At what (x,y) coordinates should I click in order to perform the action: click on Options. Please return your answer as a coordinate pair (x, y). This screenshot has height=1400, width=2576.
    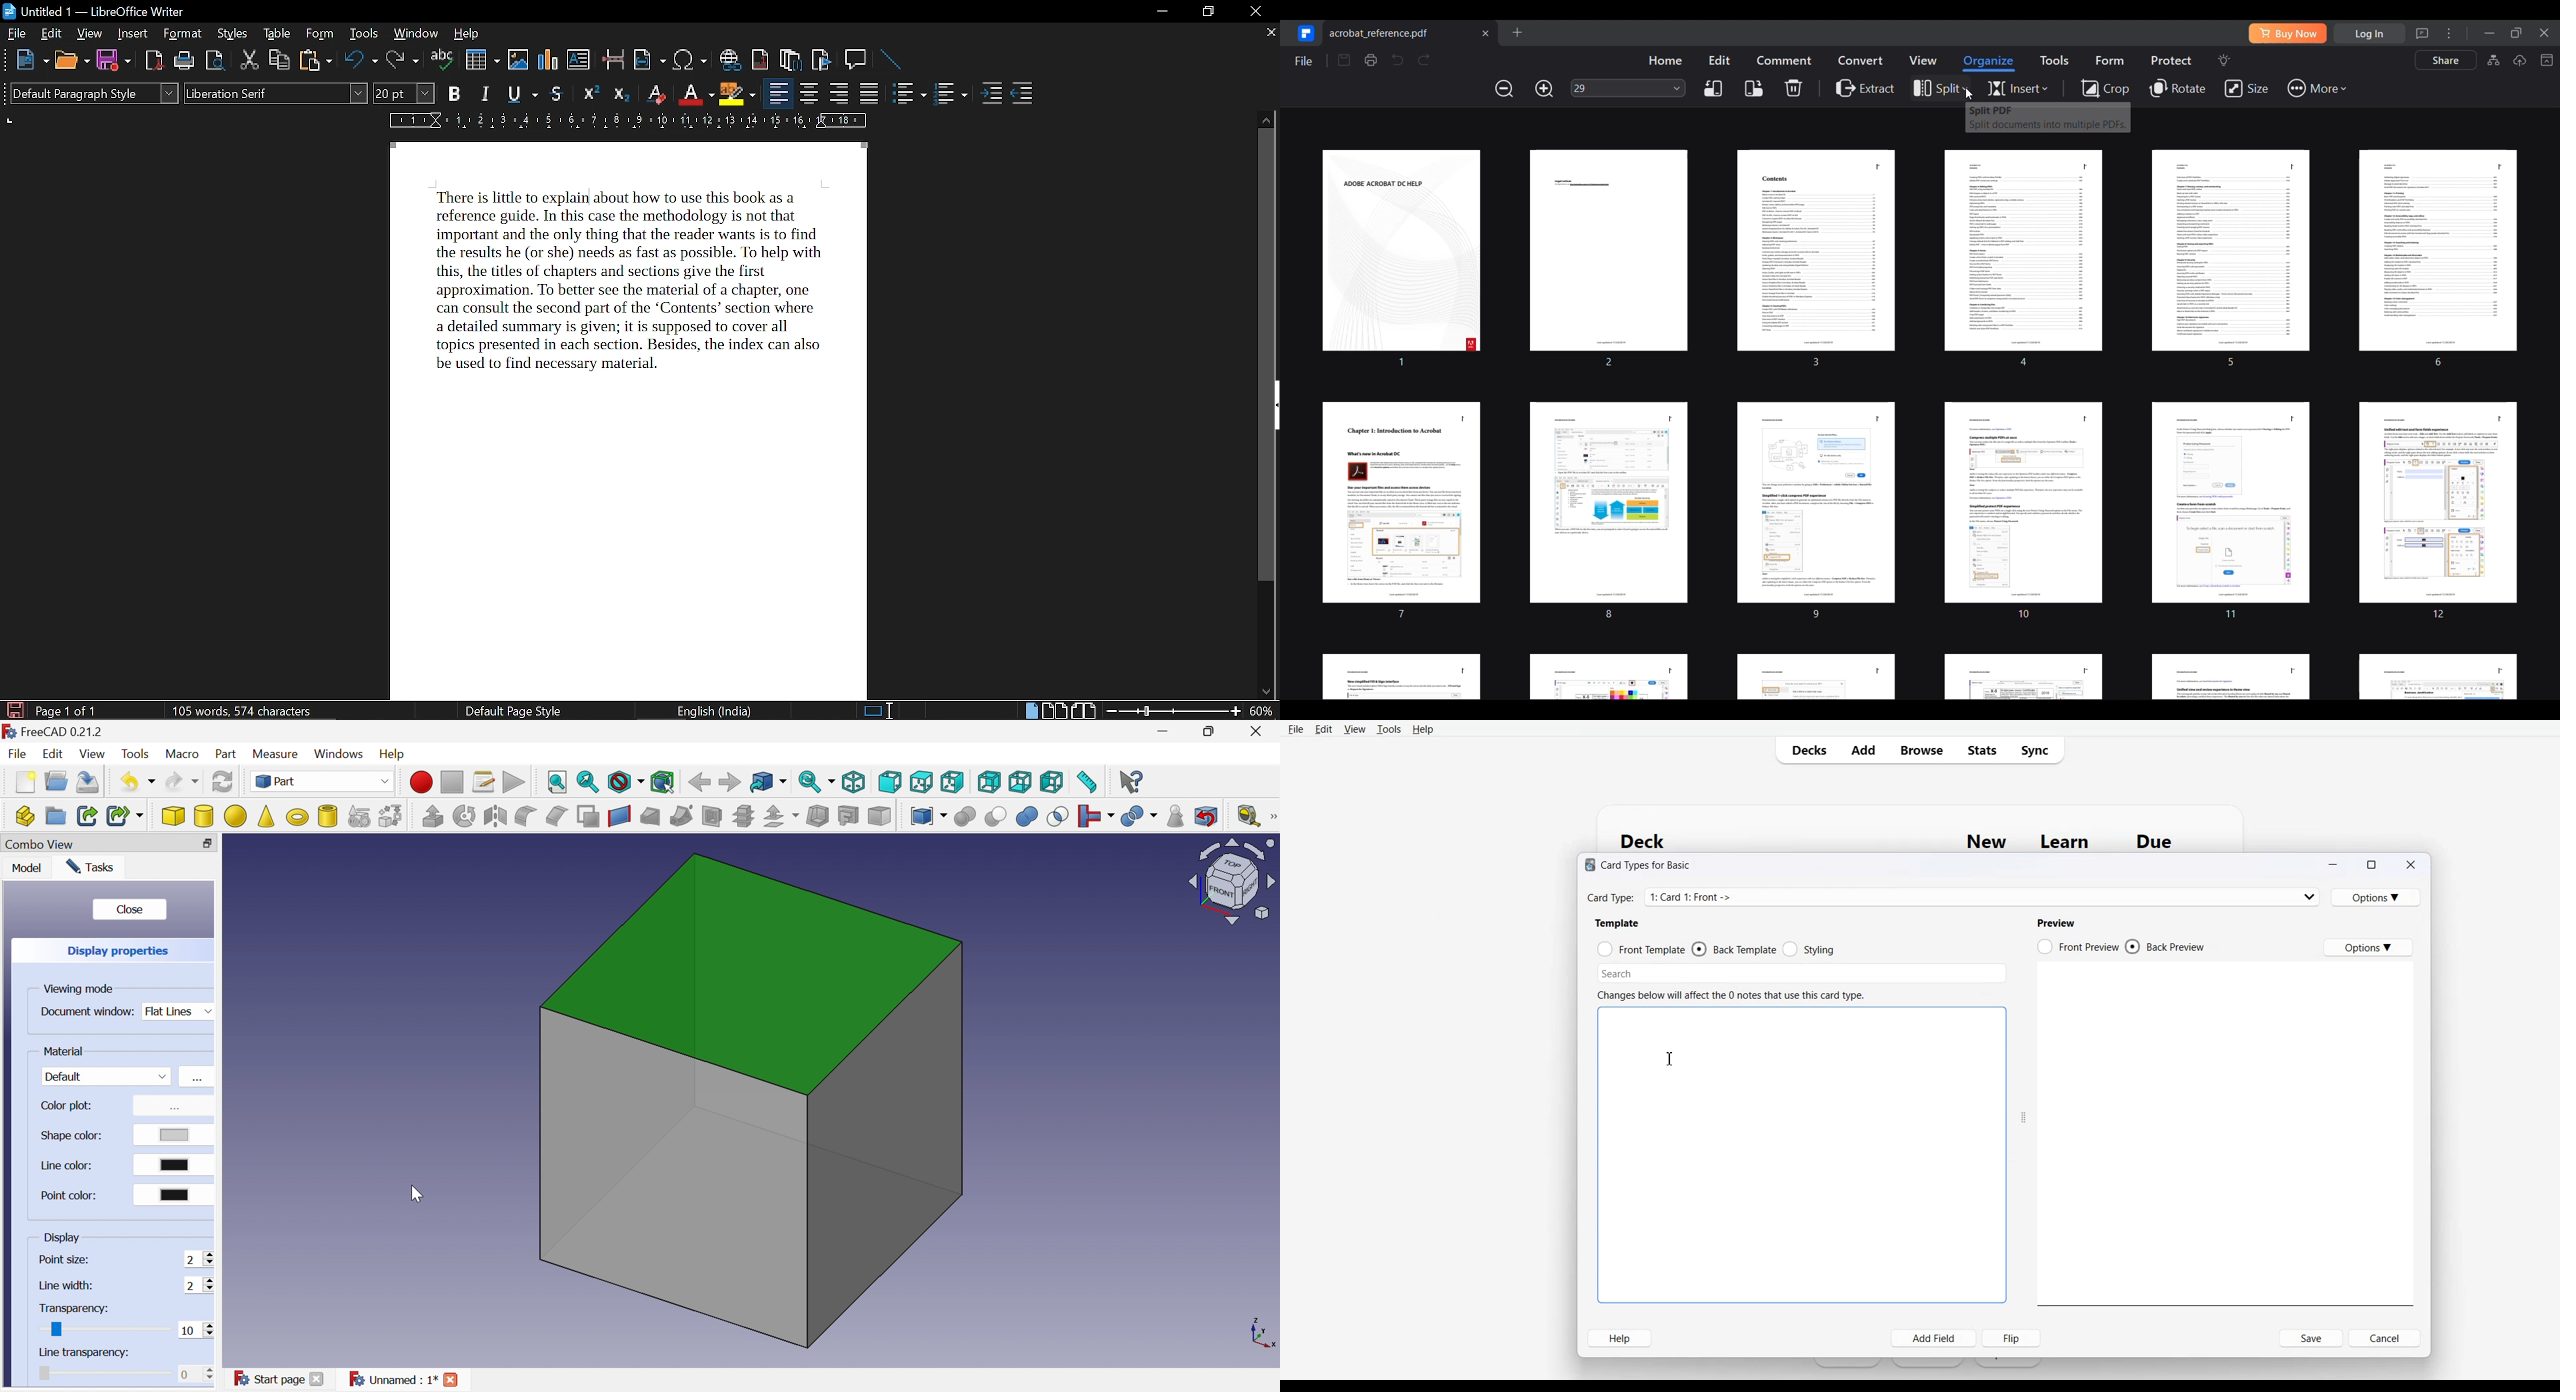
    Looking at the image, I should click on (2376, 897).